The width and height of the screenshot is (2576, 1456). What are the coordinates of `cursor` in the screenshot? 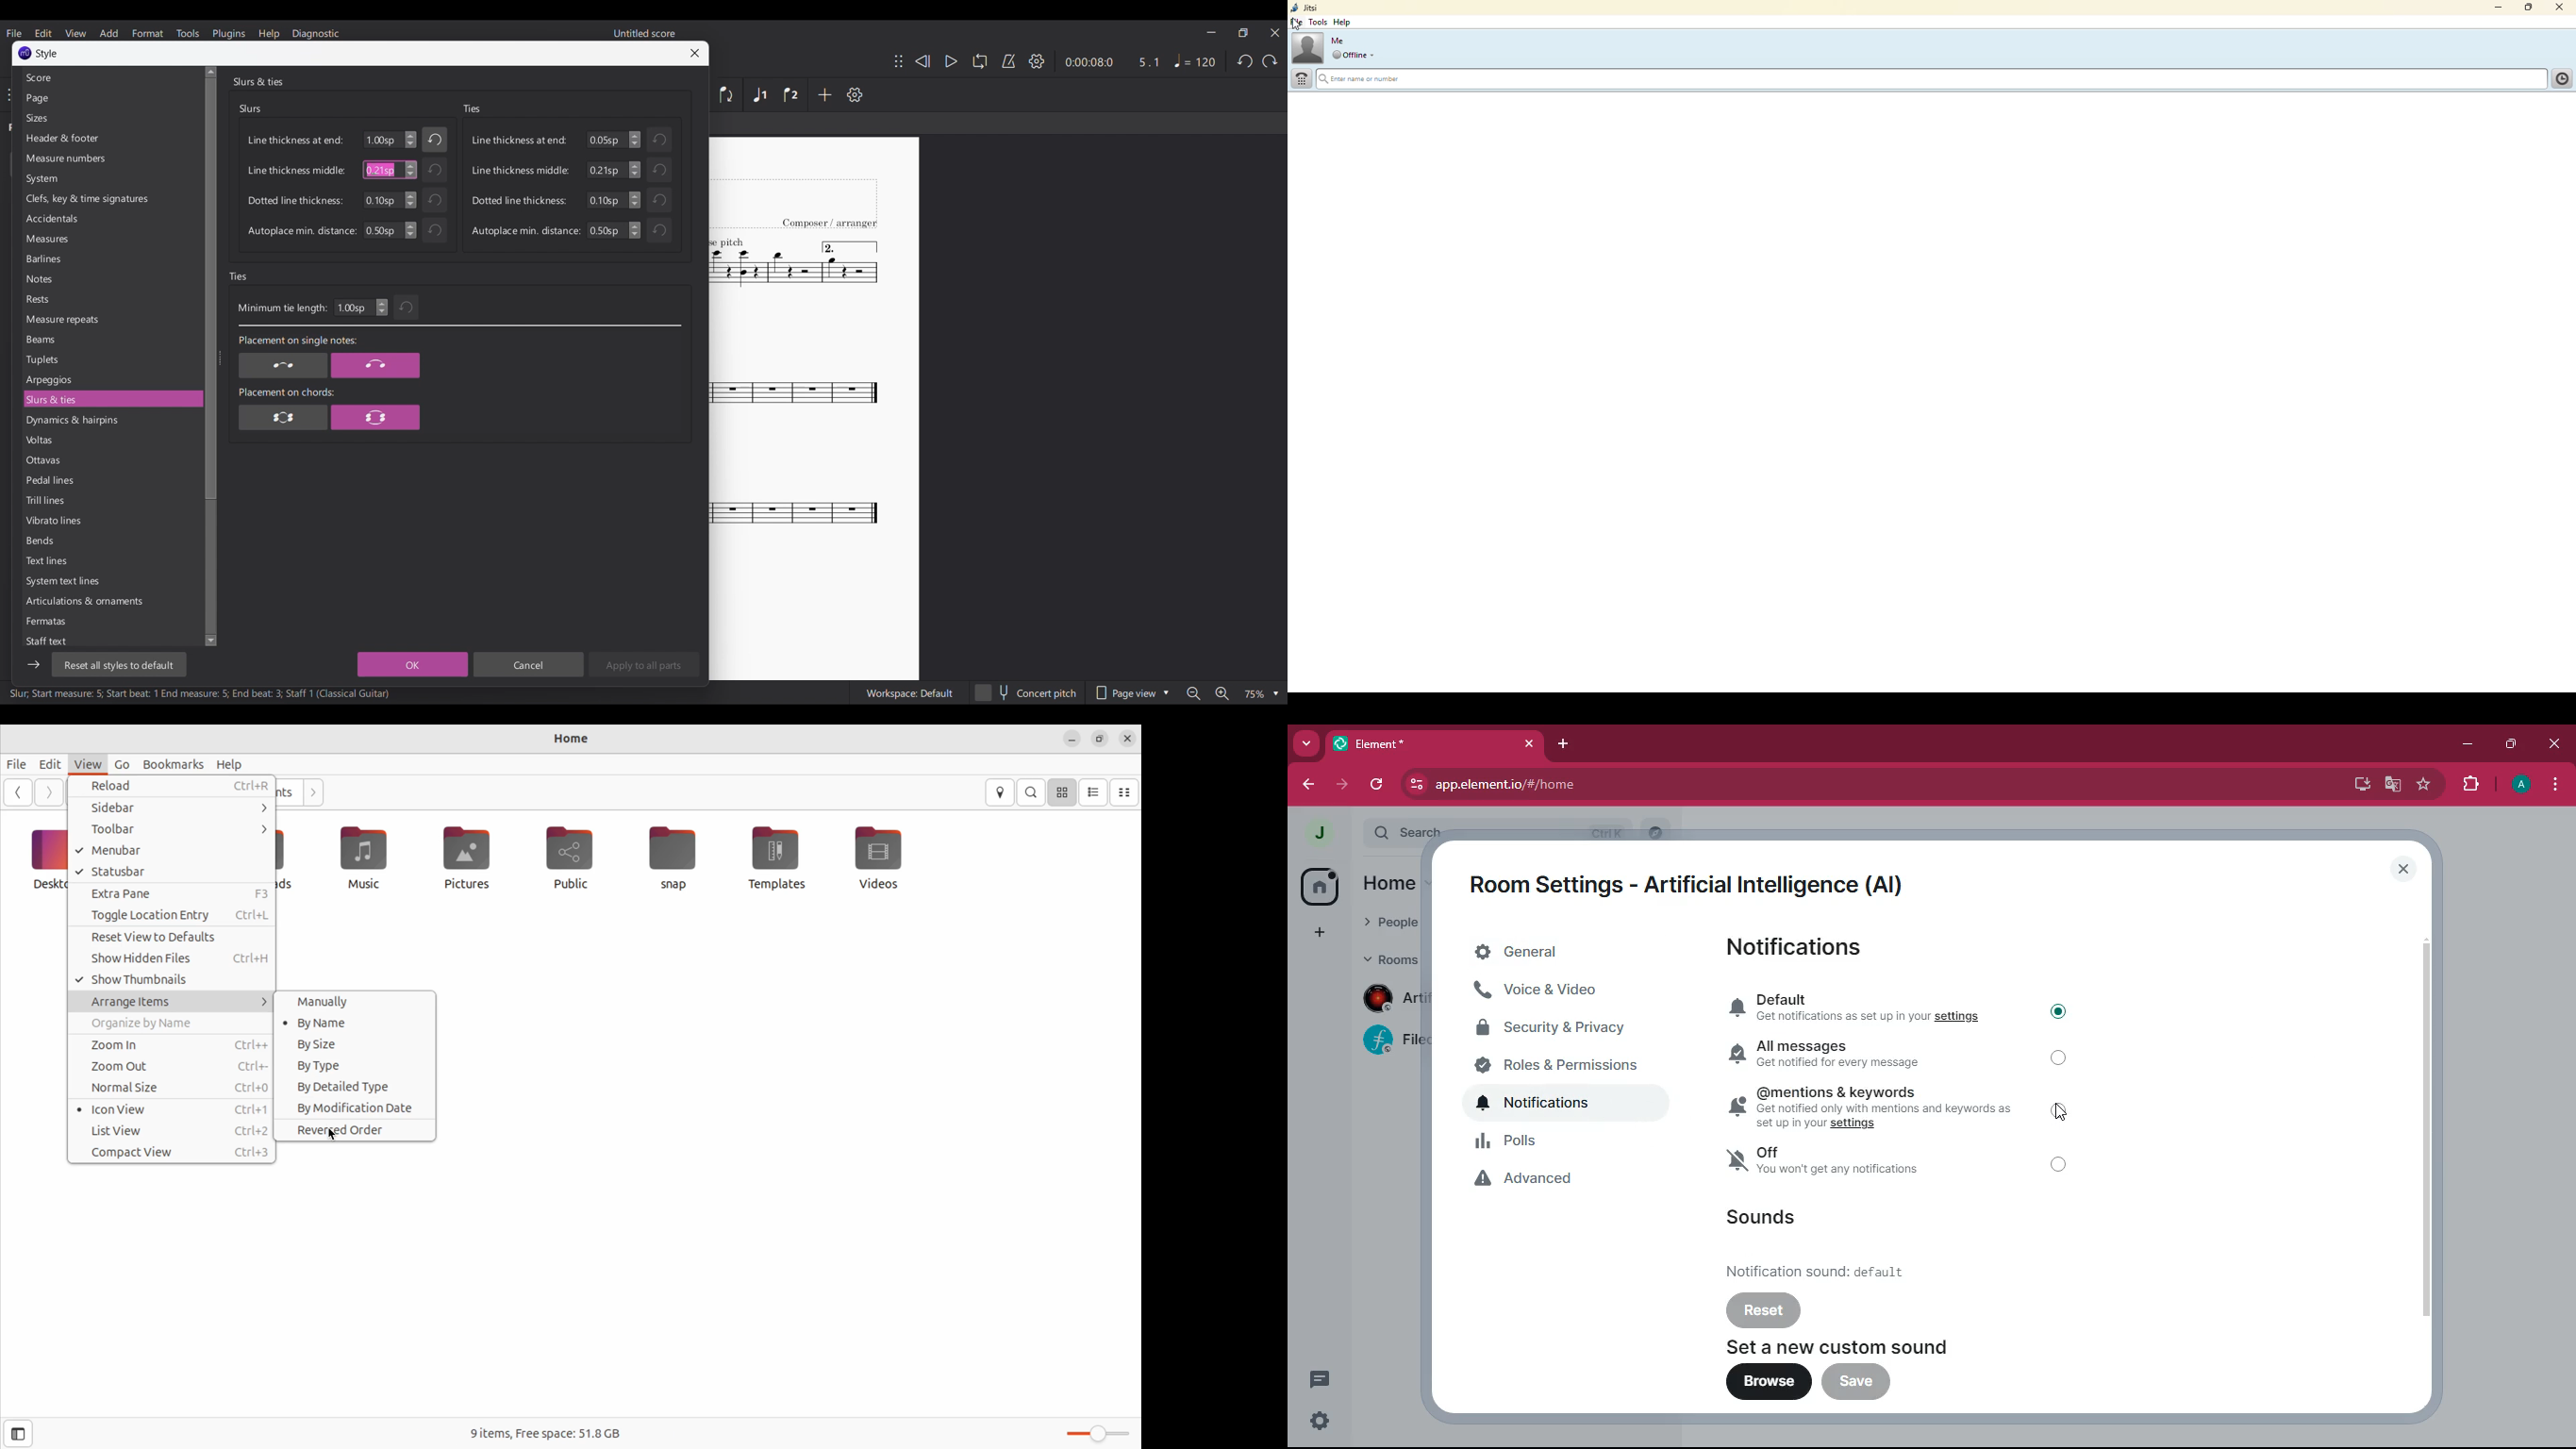 It's located at (2062, 1113).